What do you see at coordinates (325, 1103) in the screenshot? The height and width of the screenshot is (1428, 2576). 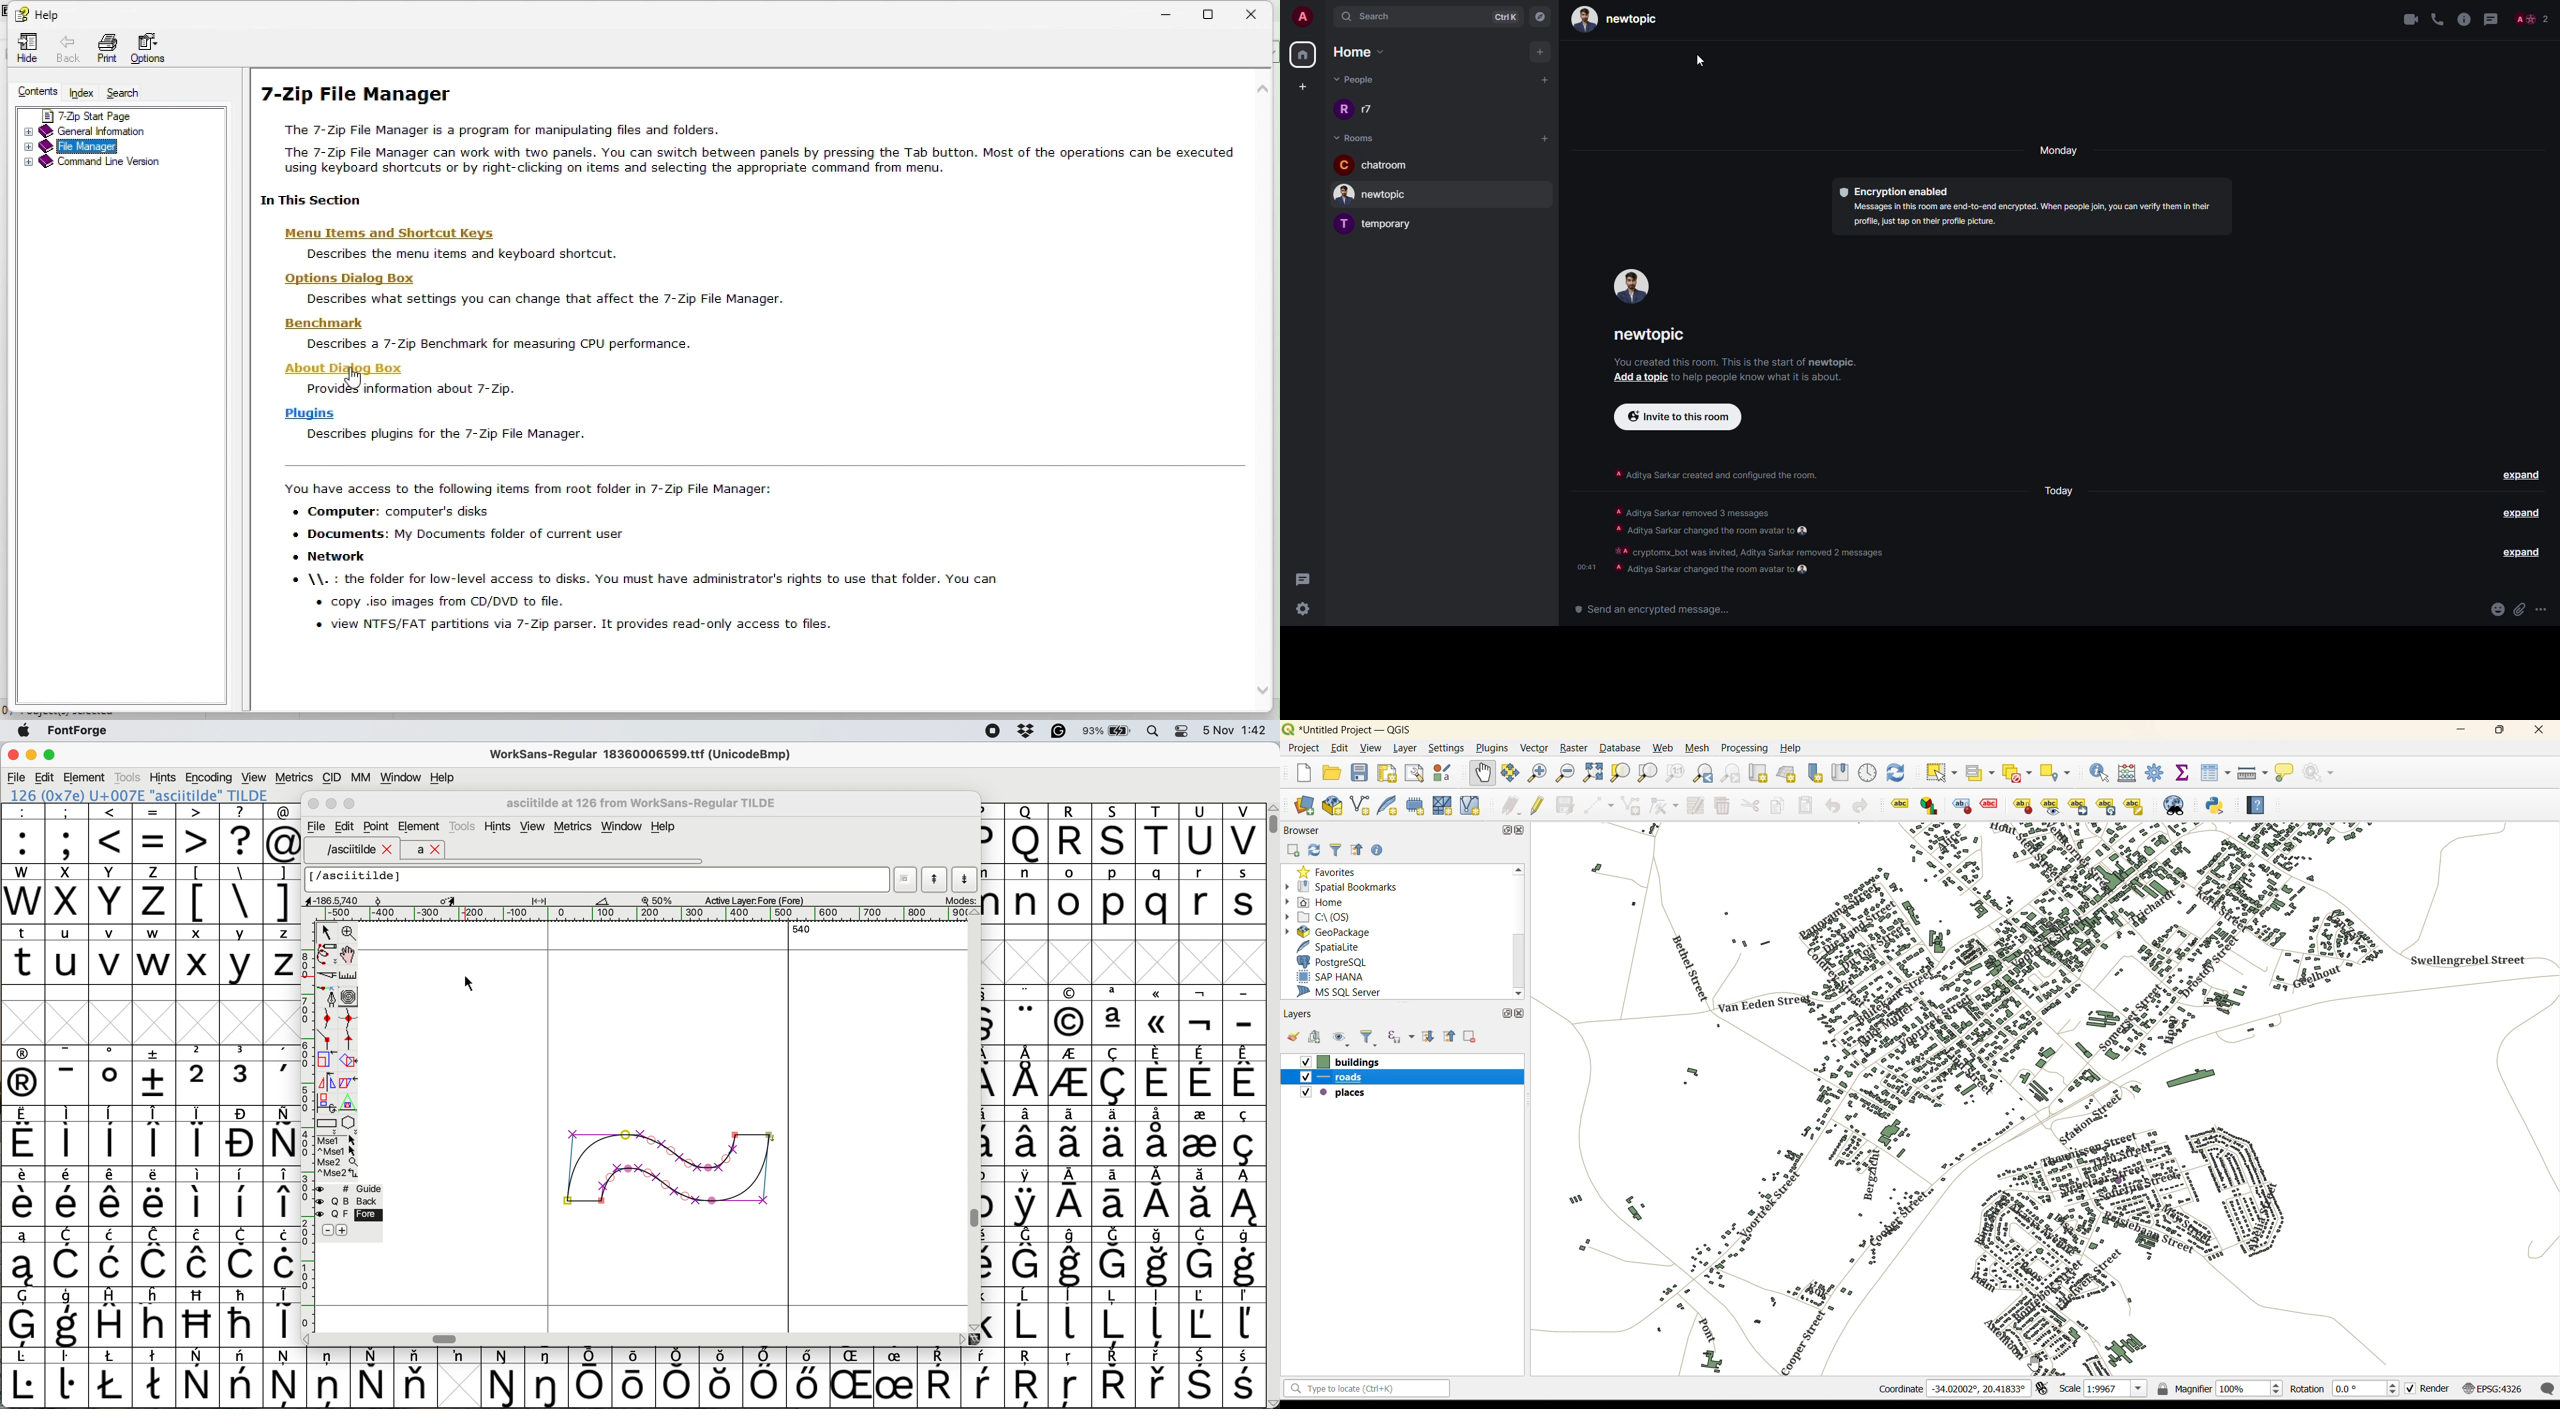 I see `rotat object in 3d and project back to plane` at bounding box center [325, 1103].